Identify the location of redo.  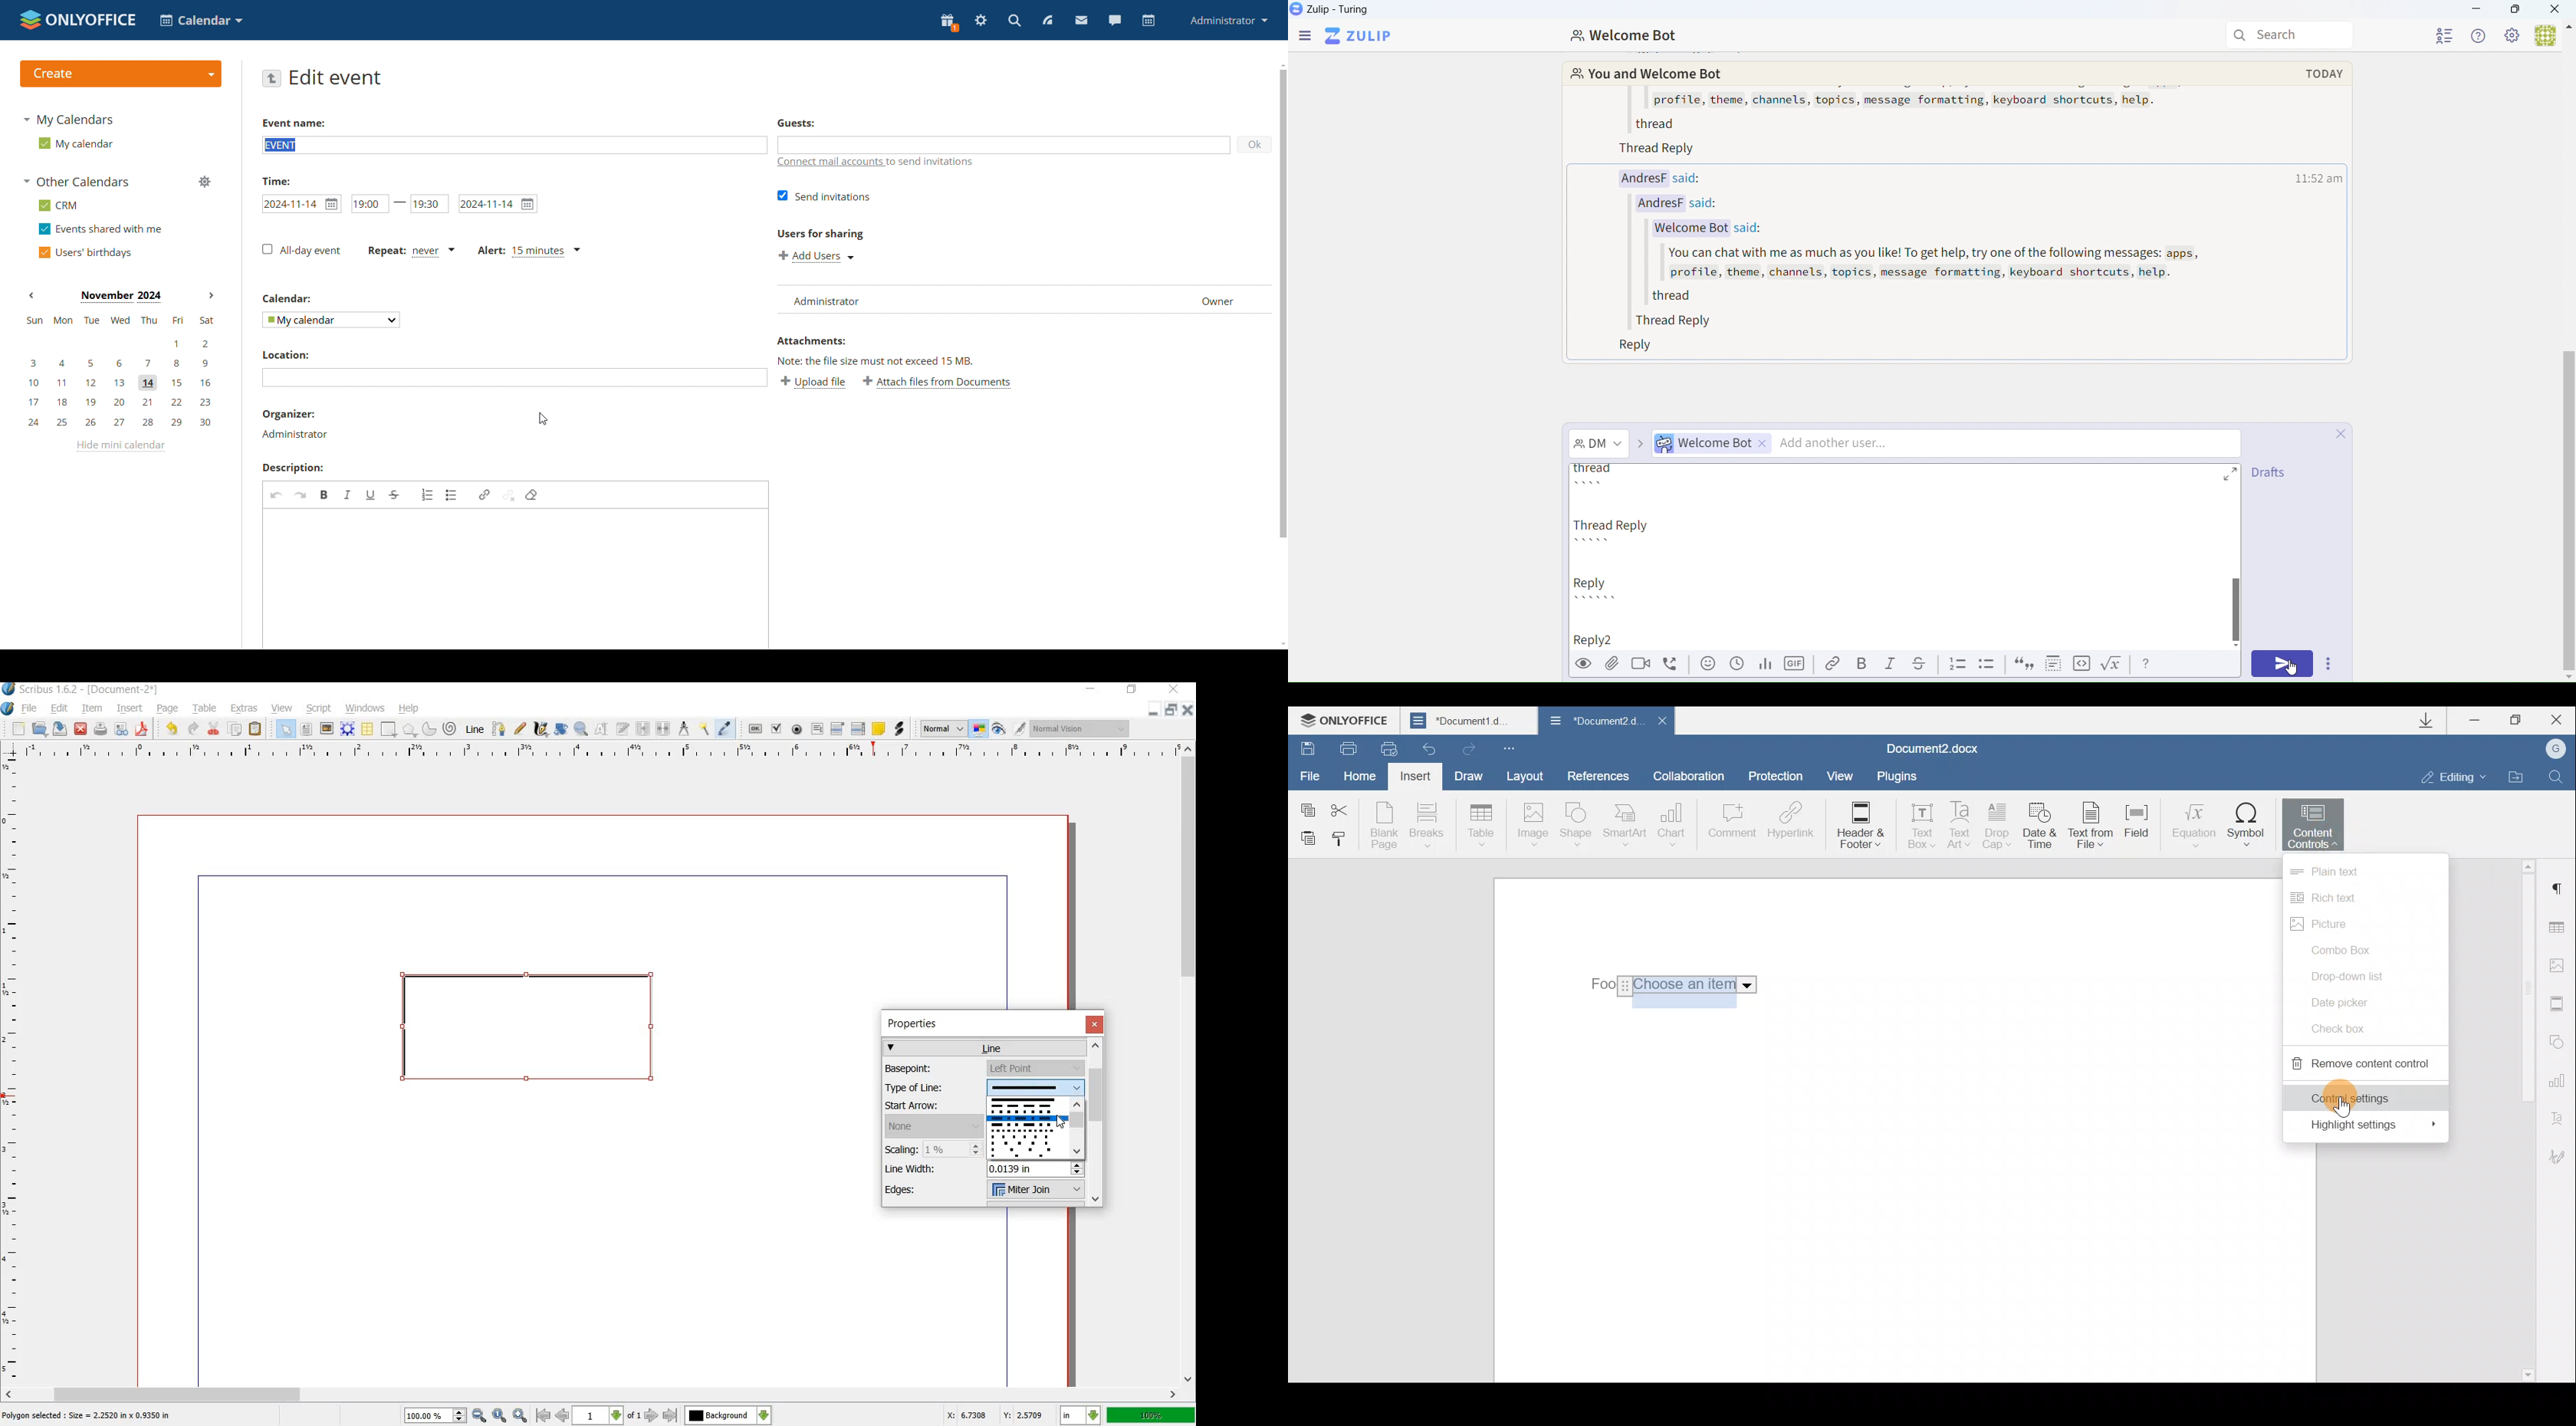
(300, 496).